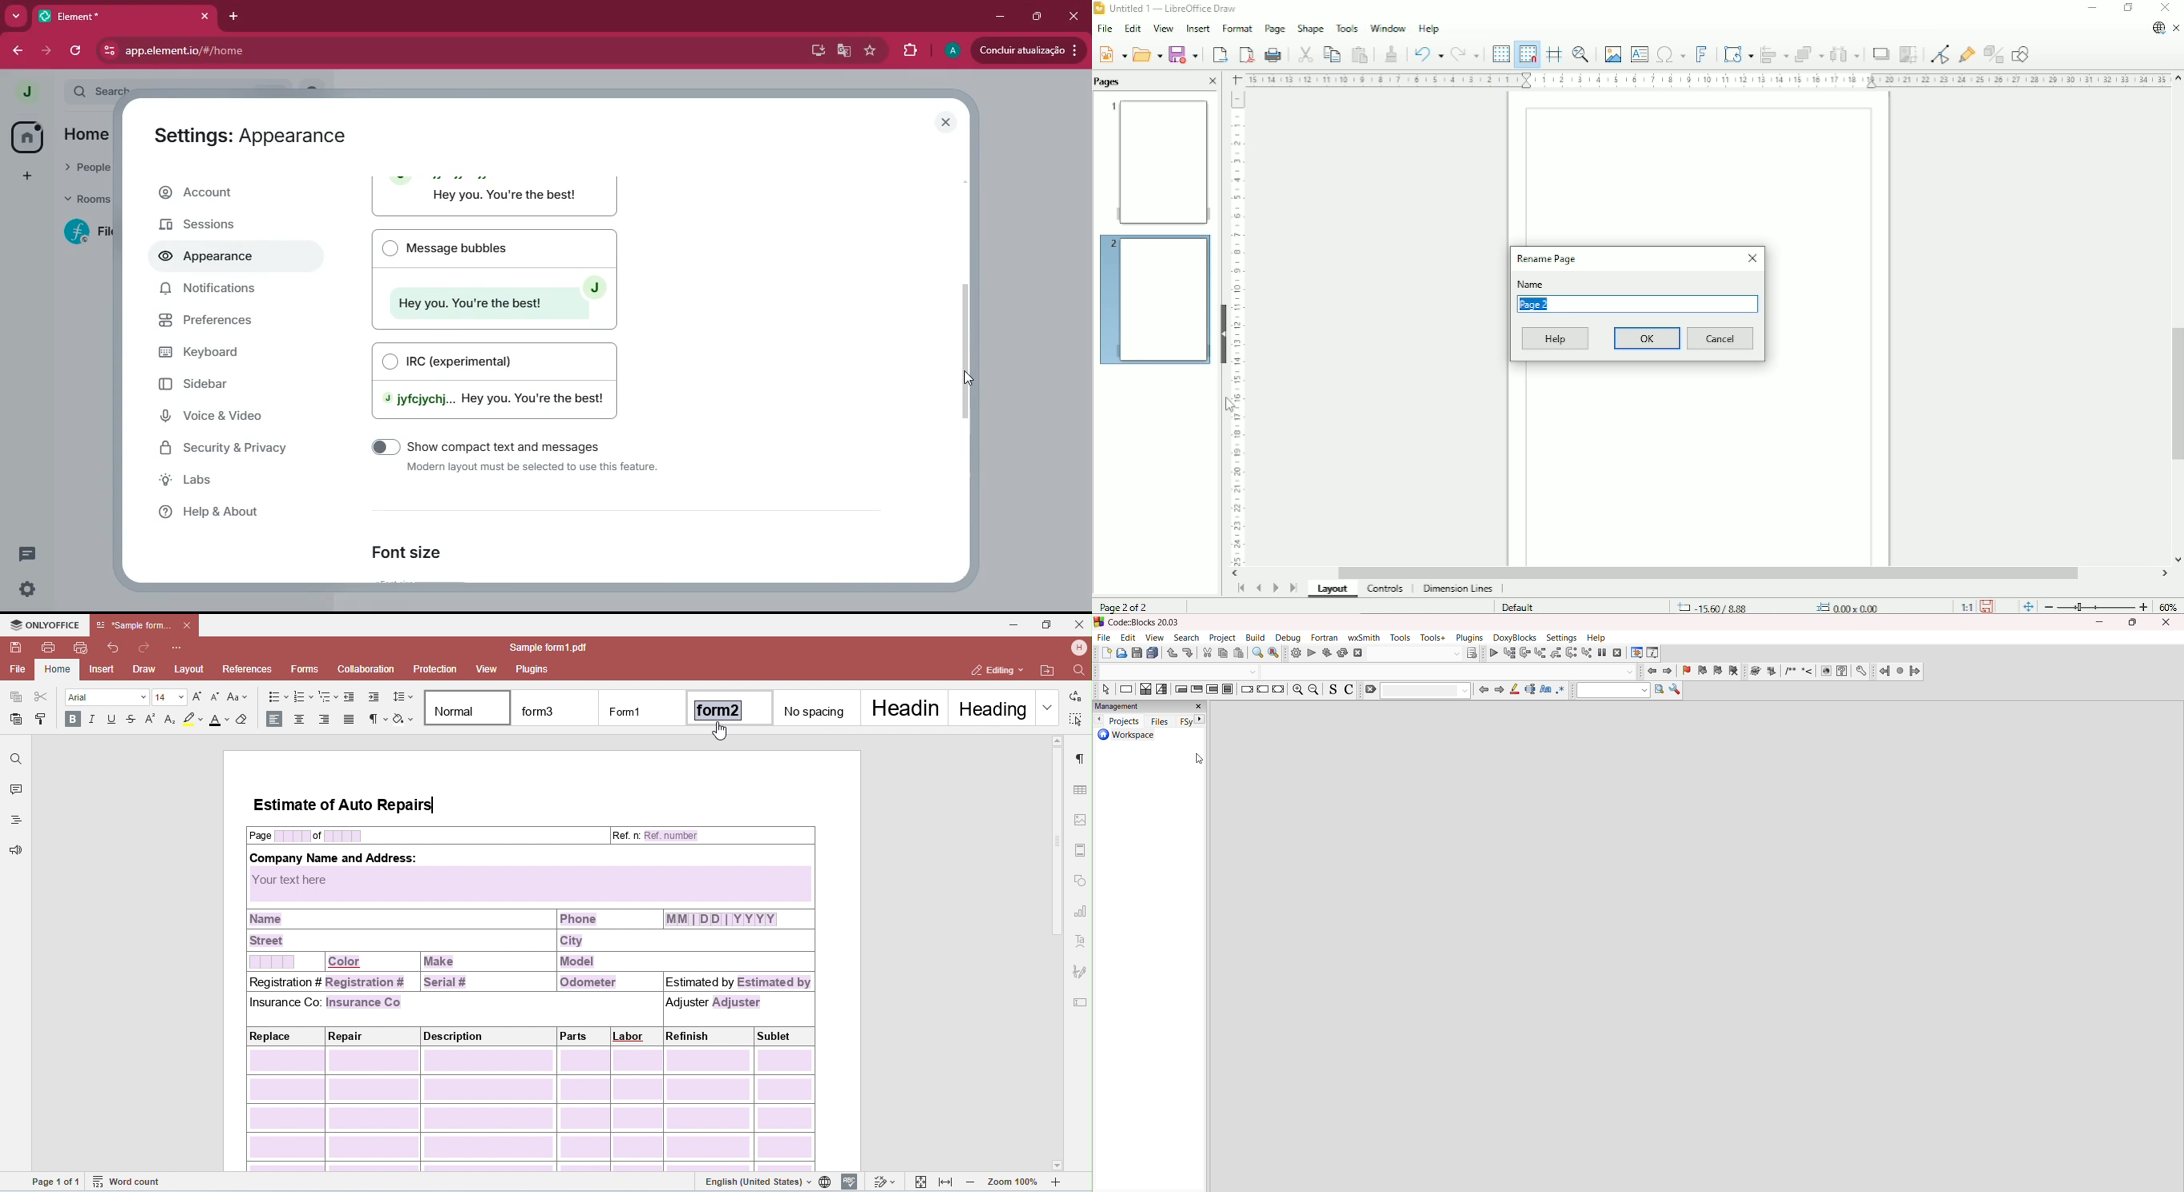  I want to click on notifications, so click(213, 289).